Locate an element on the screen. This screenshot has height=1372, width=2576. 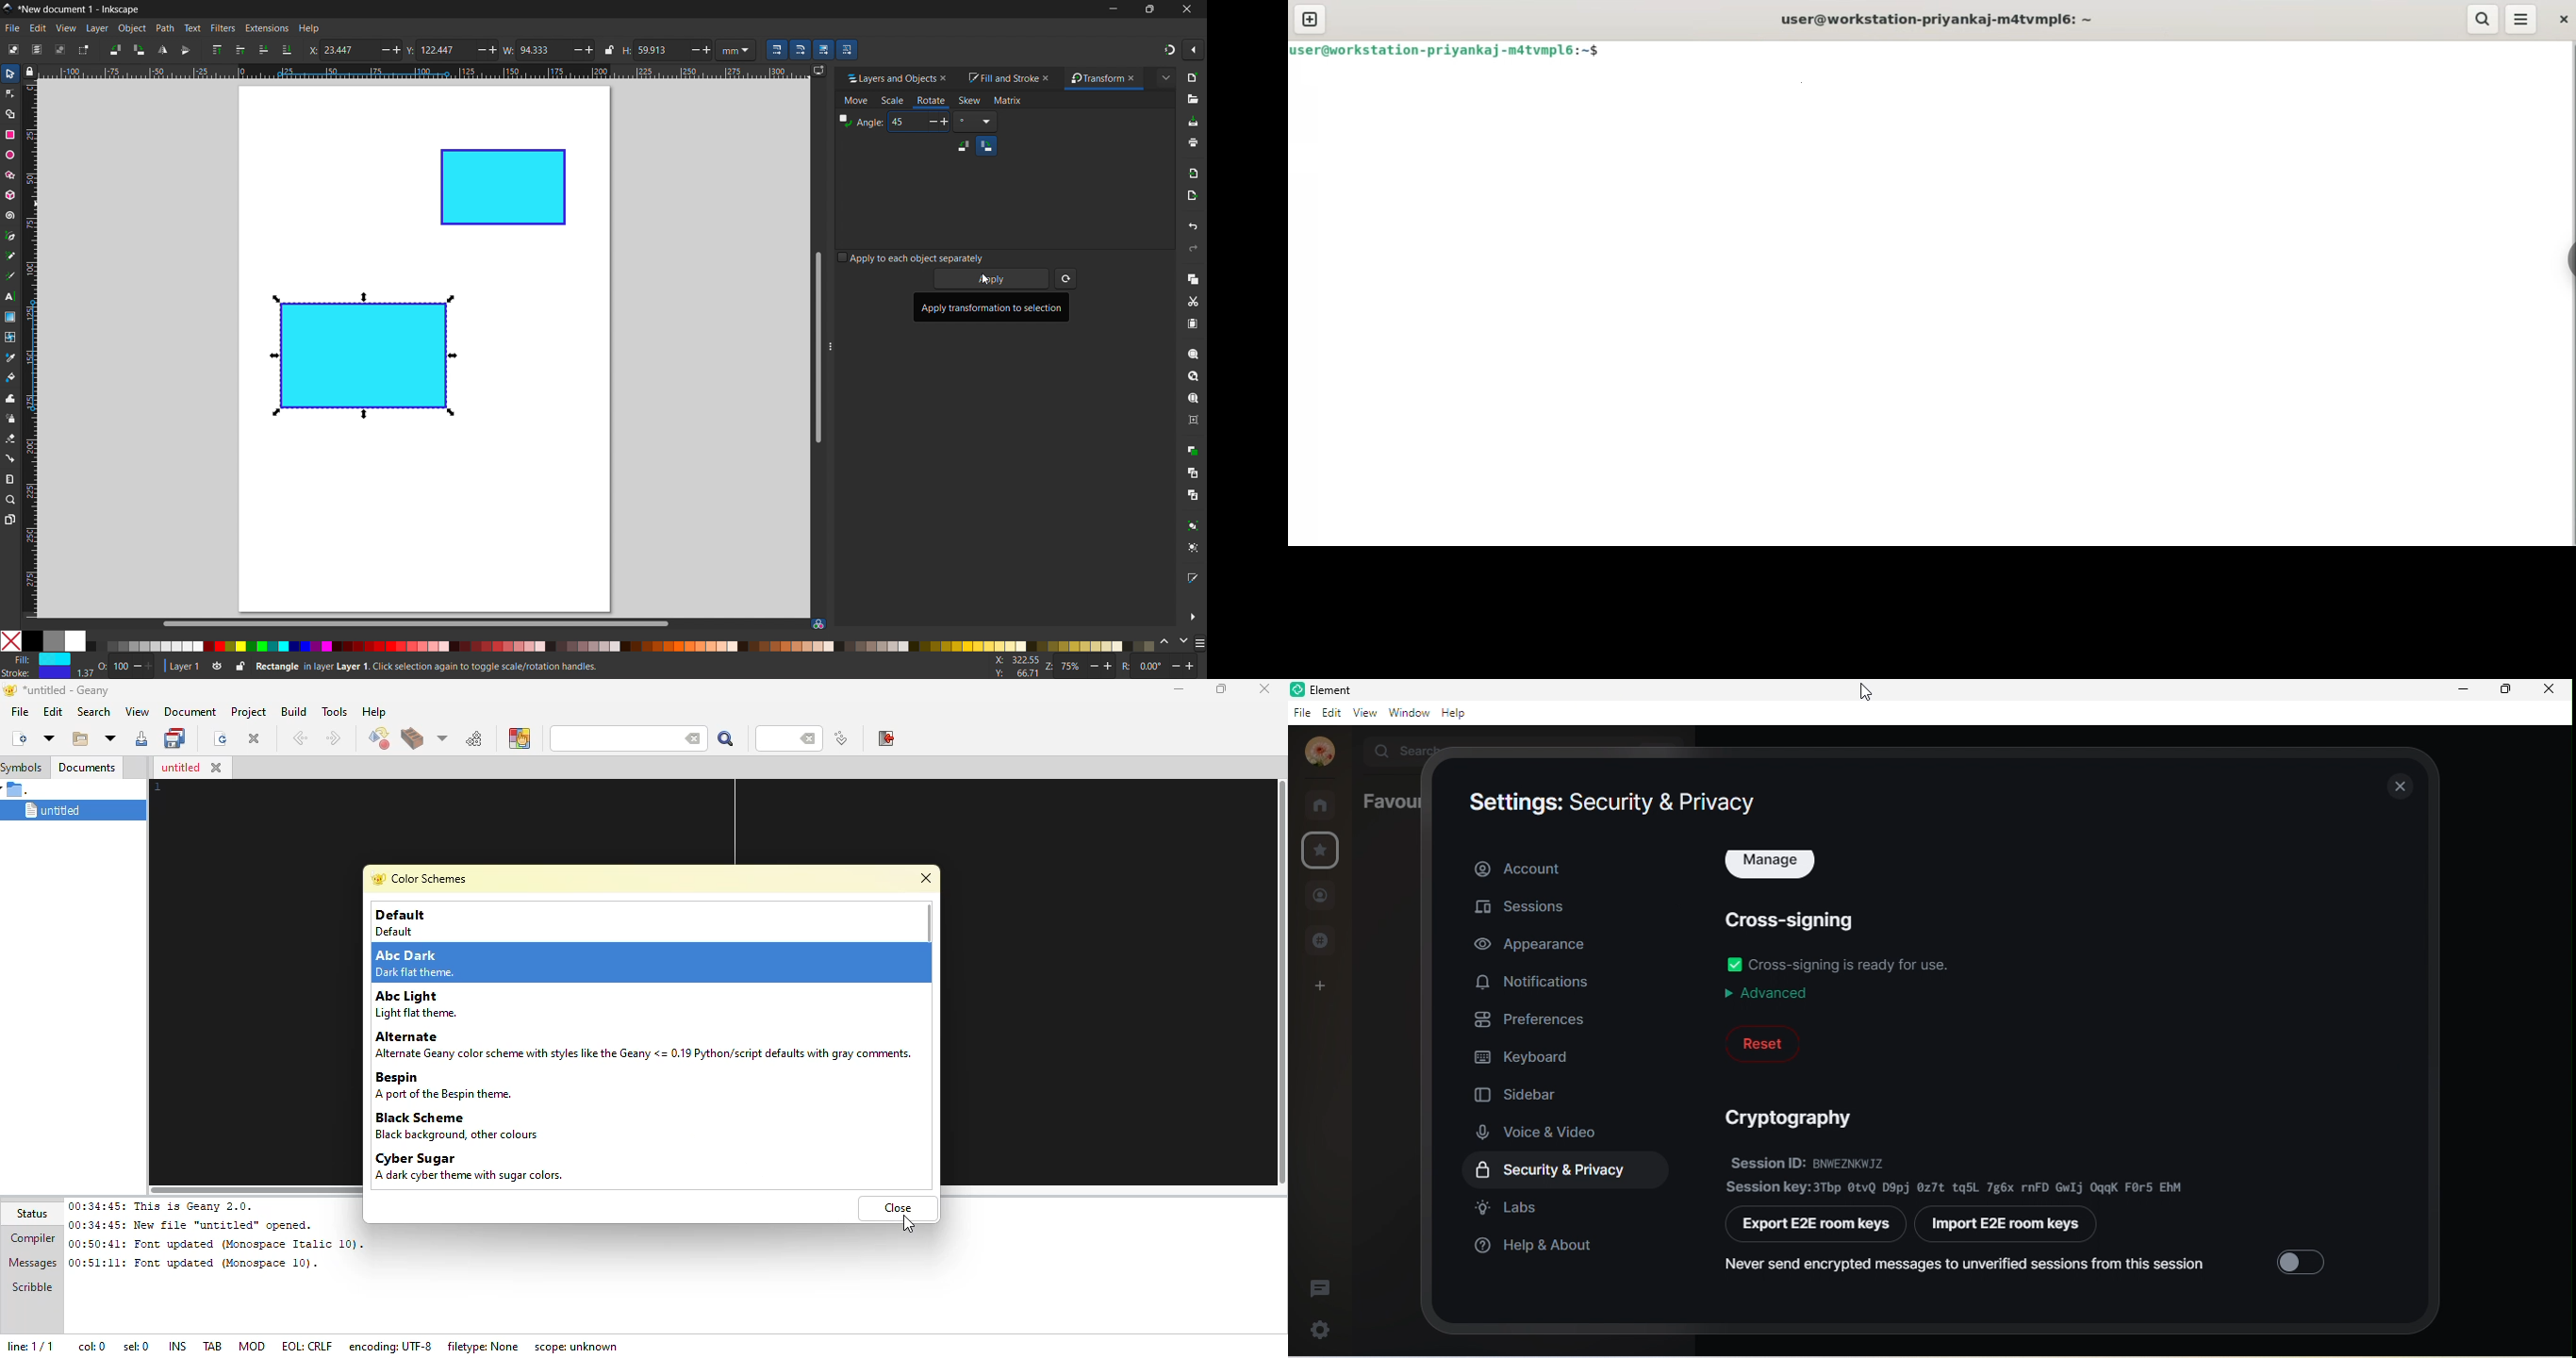
sidebar is located at coordinates (1521, 1091).